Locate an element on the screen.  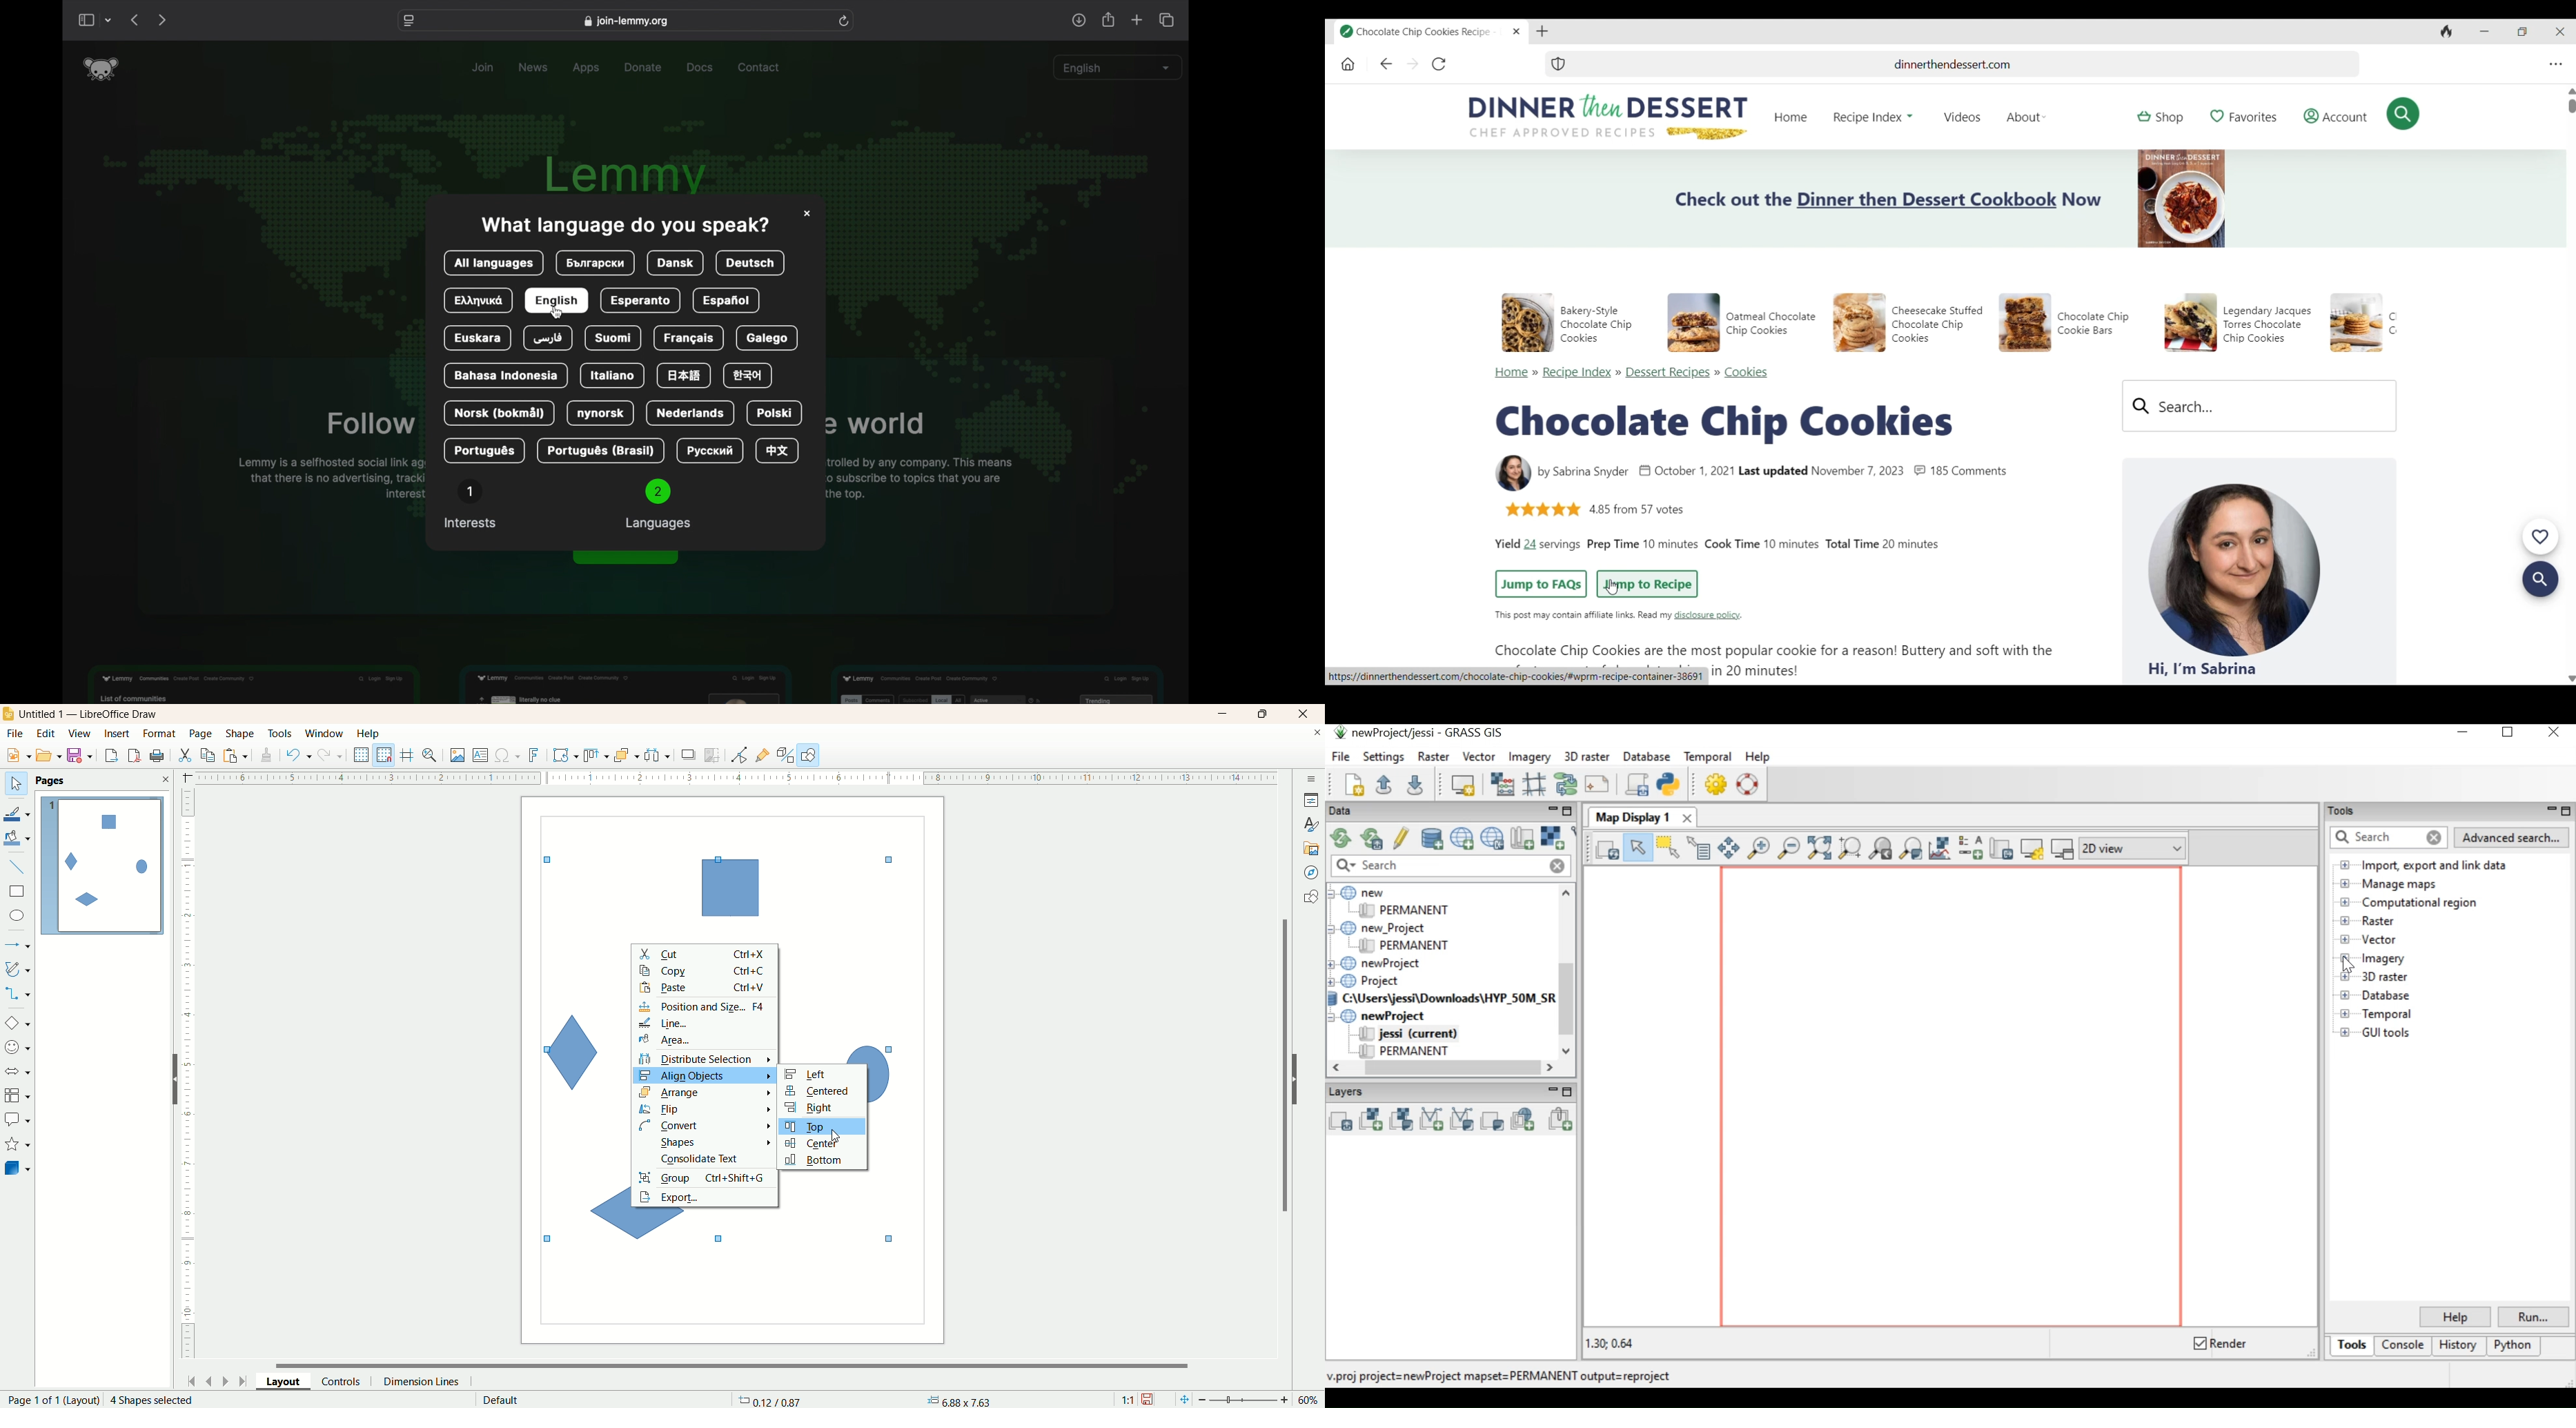
unselected shape is located at coordinates (885, 1070).